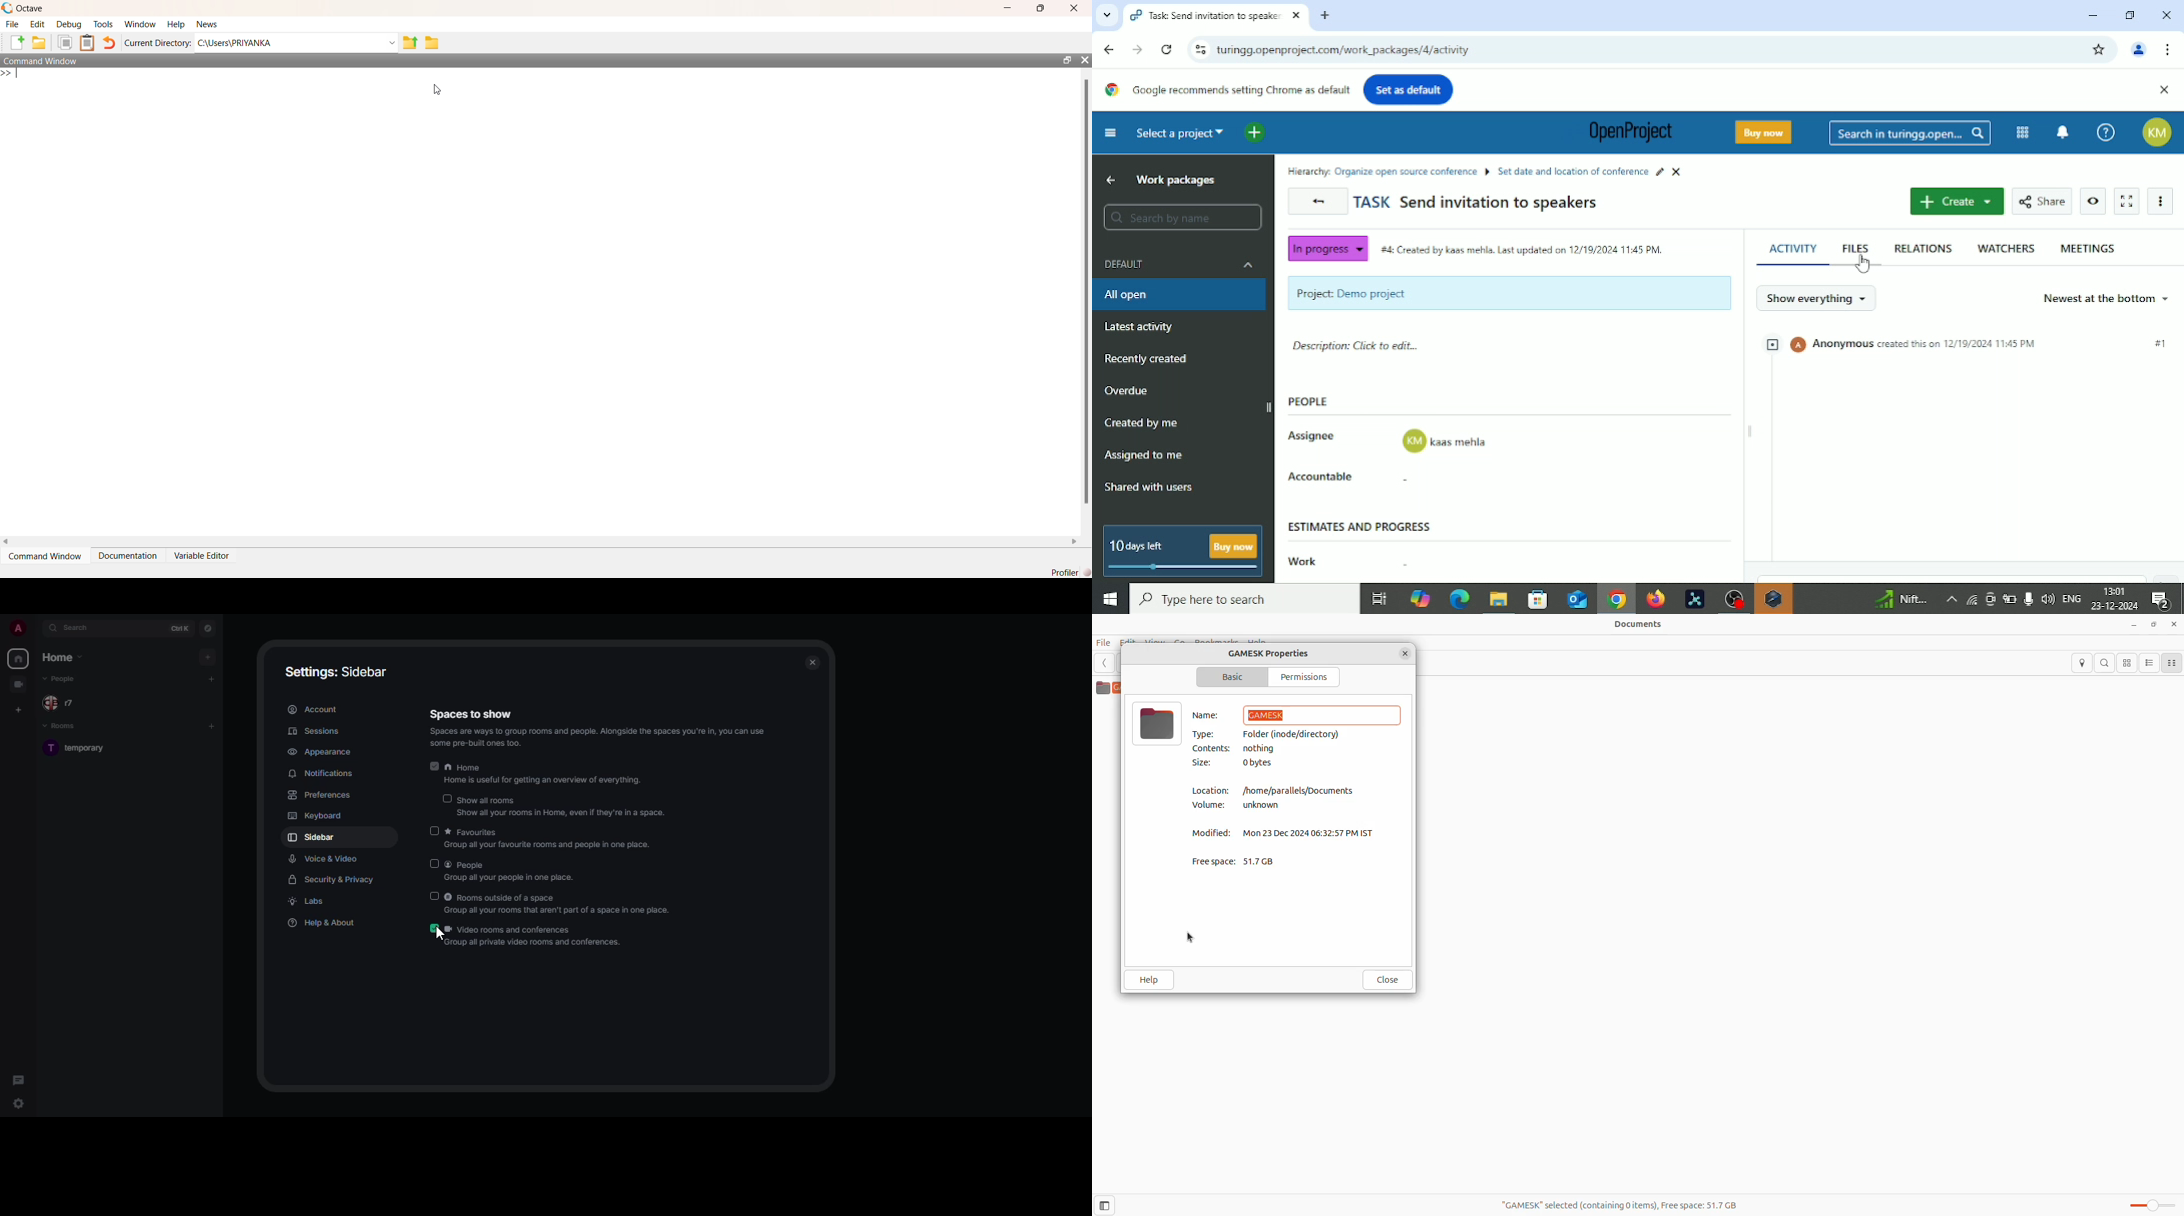 This screenshot has height=1232, width=2184. I want to click on help & about, so click(320, 924).